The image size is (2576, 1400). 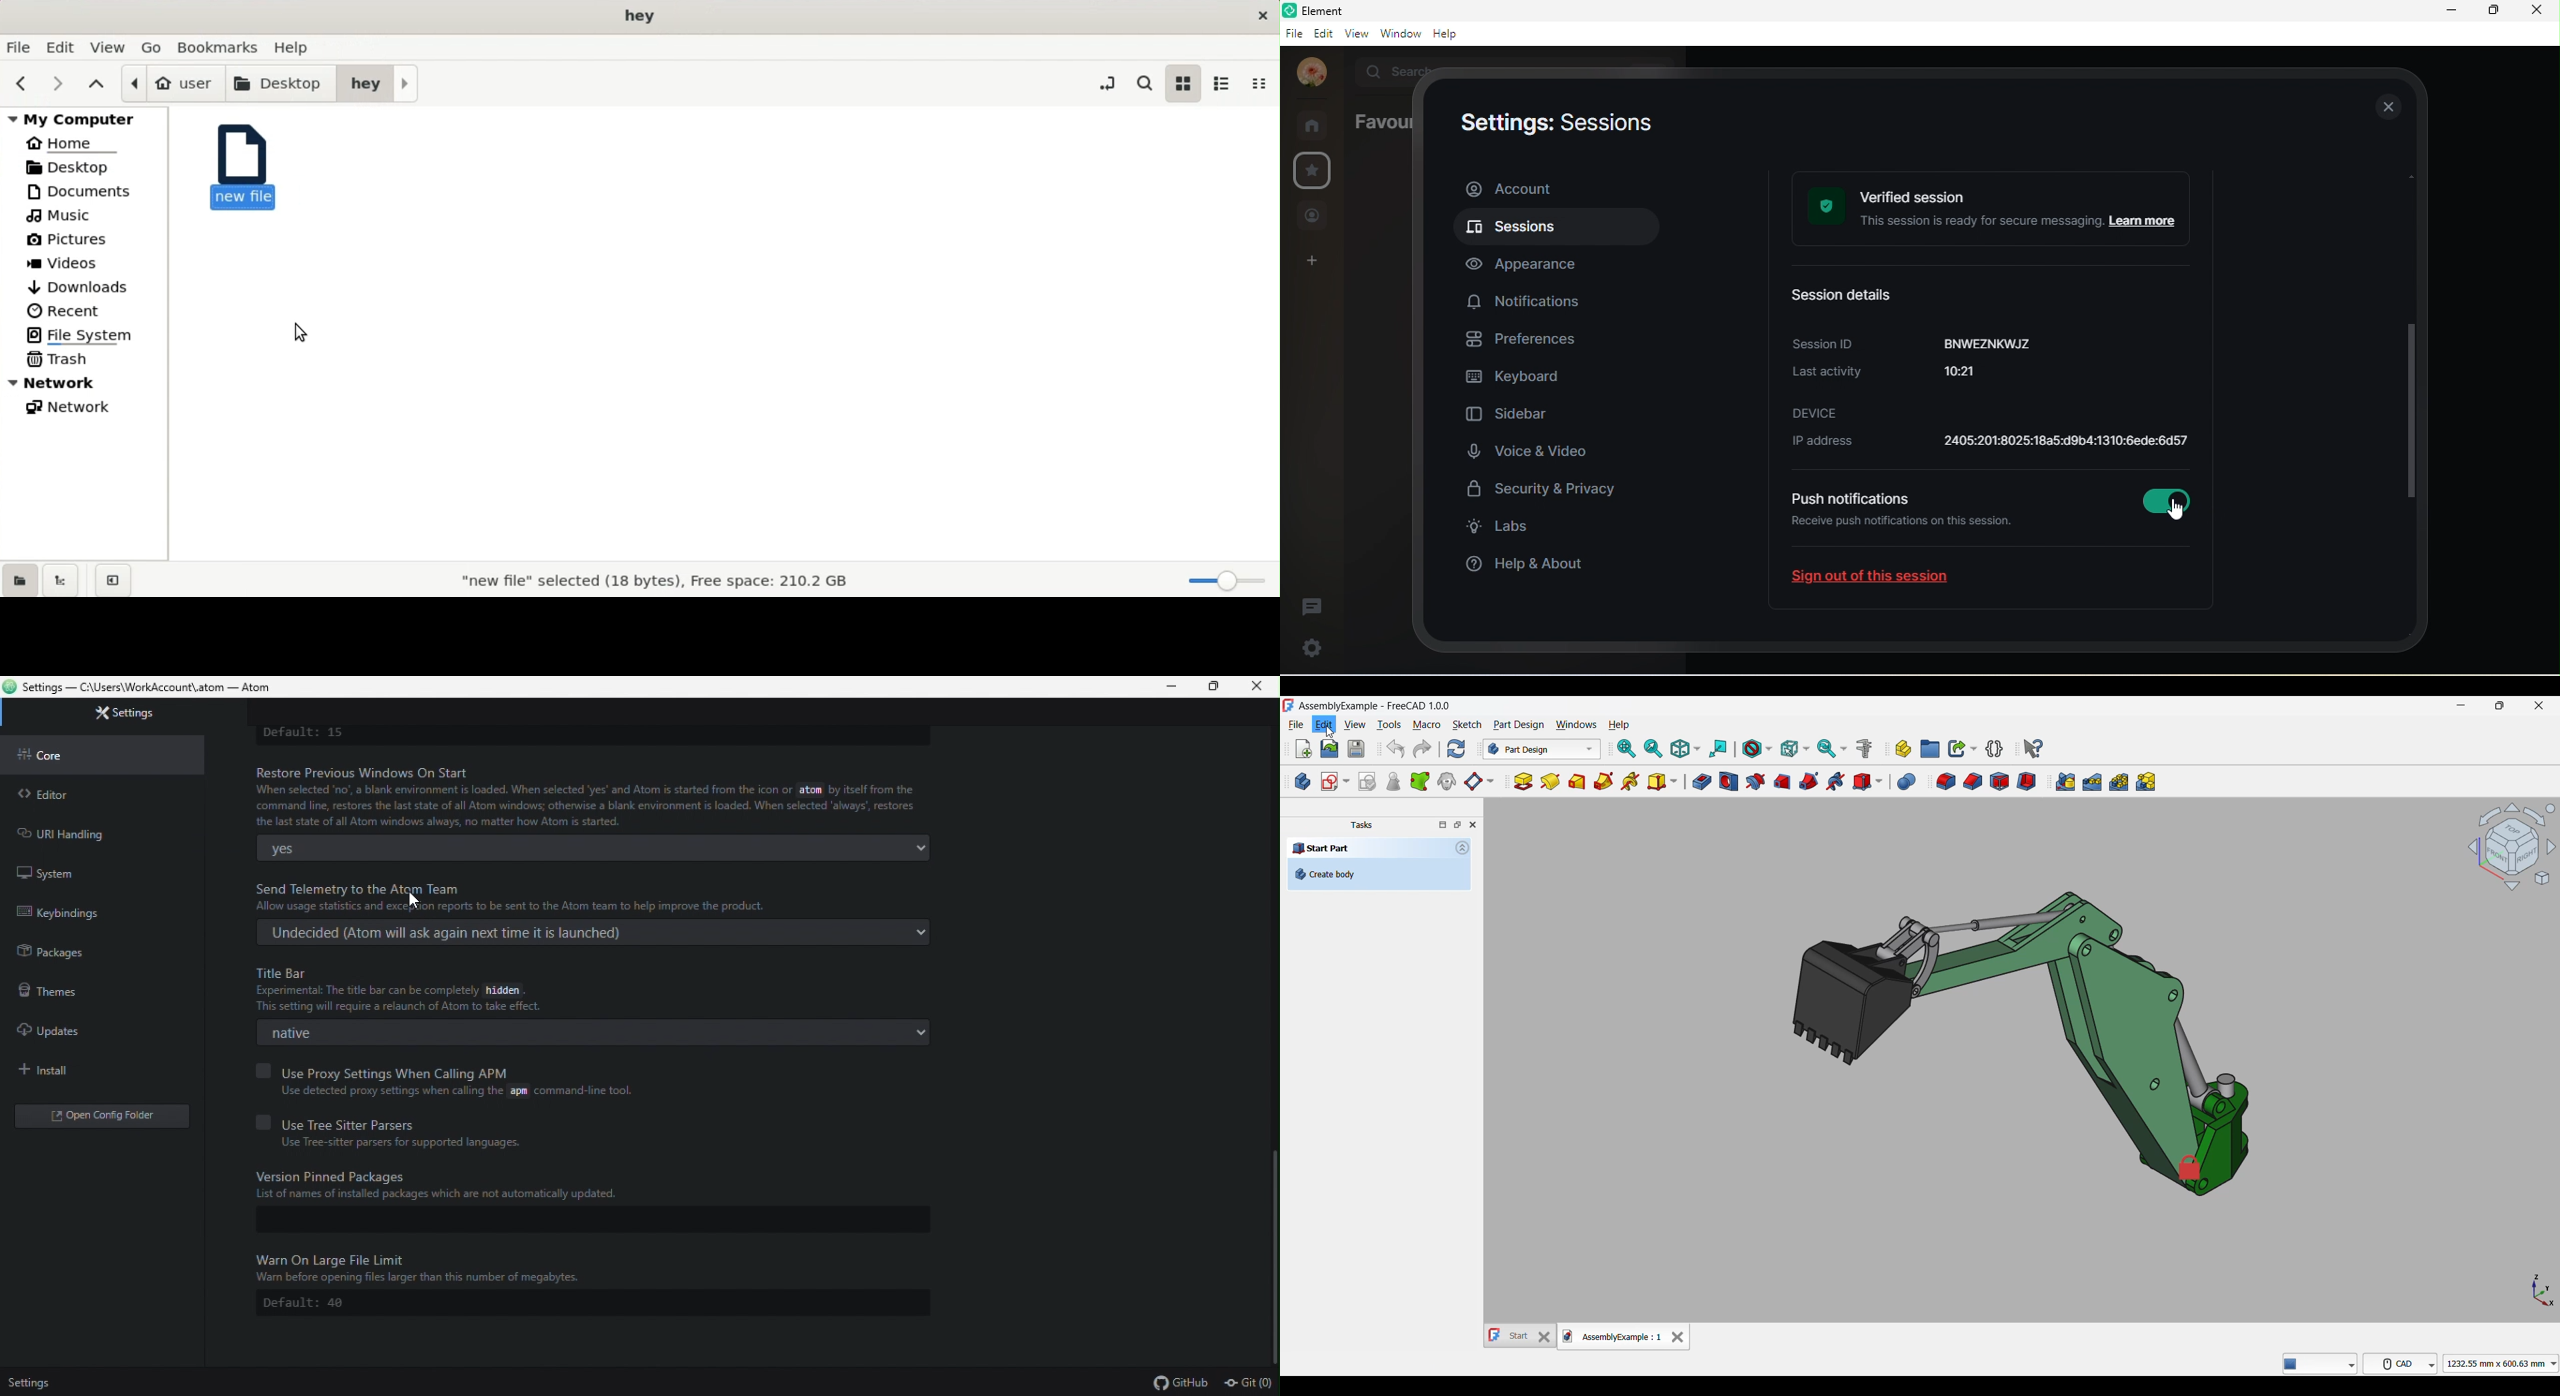 I want to click on yes, so click(x=597, y=847).